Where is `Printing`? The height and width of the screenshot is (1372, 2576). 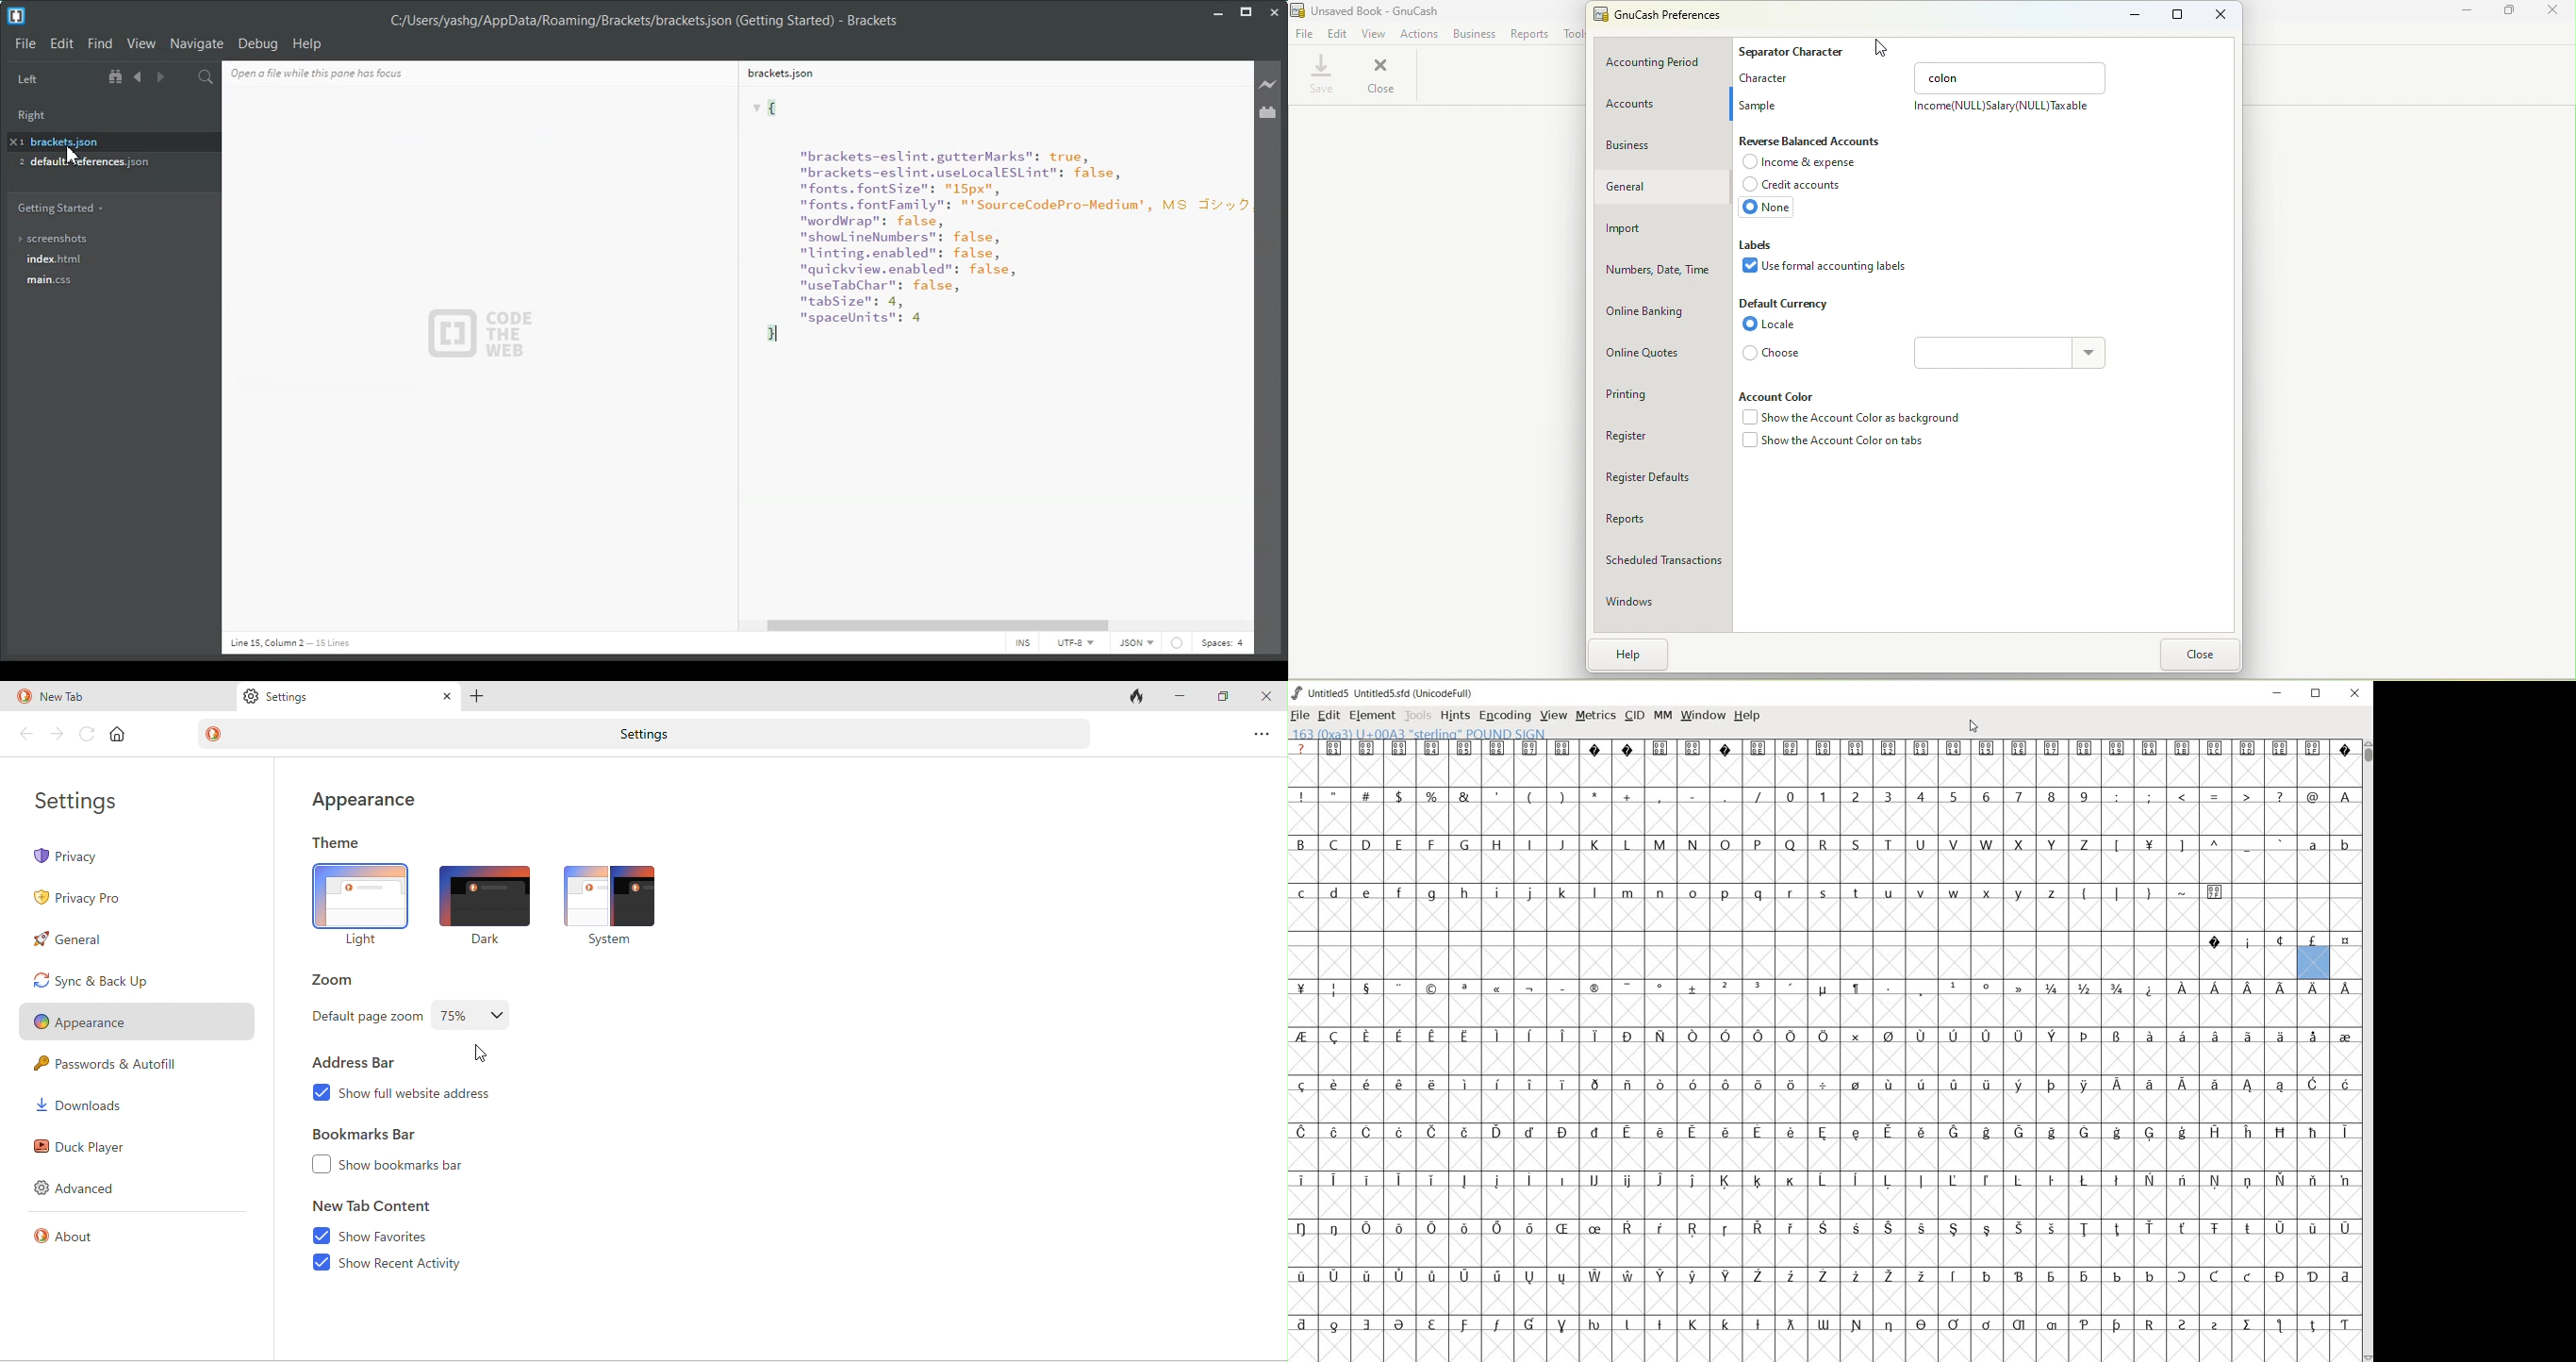 Printing is located at coordinates (1662, 396).